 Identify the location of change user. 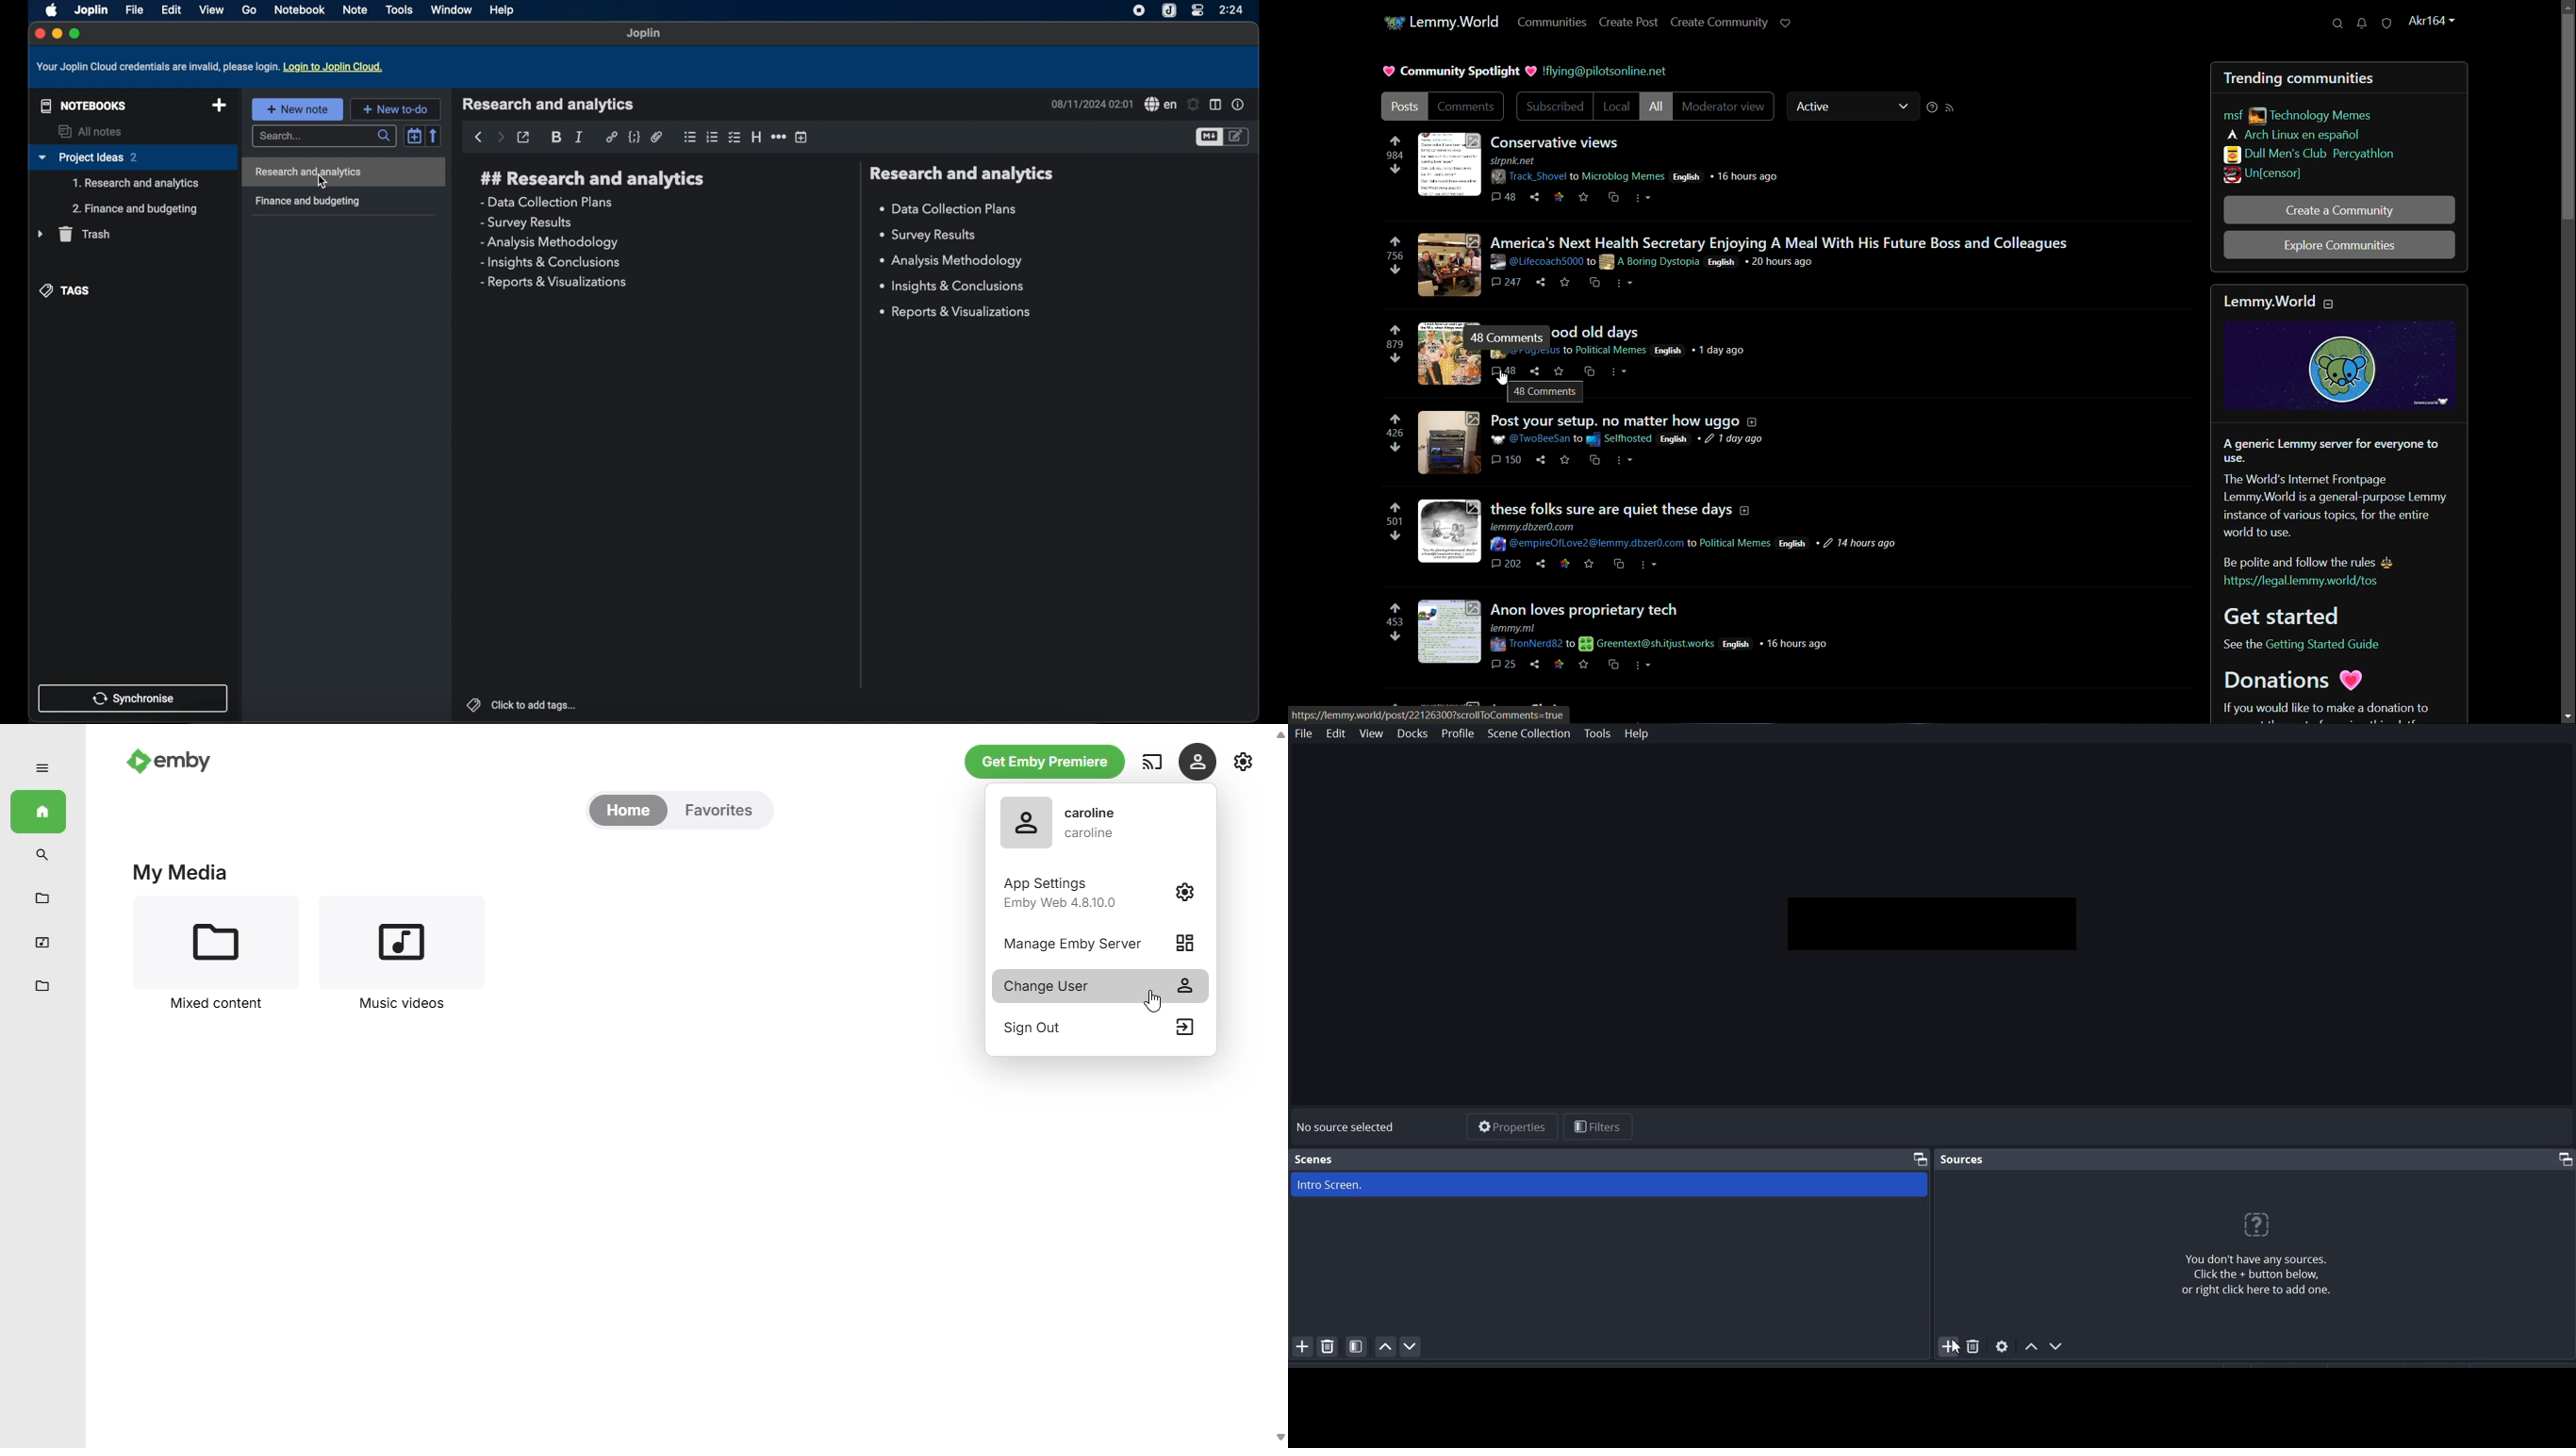
(1101, 986).